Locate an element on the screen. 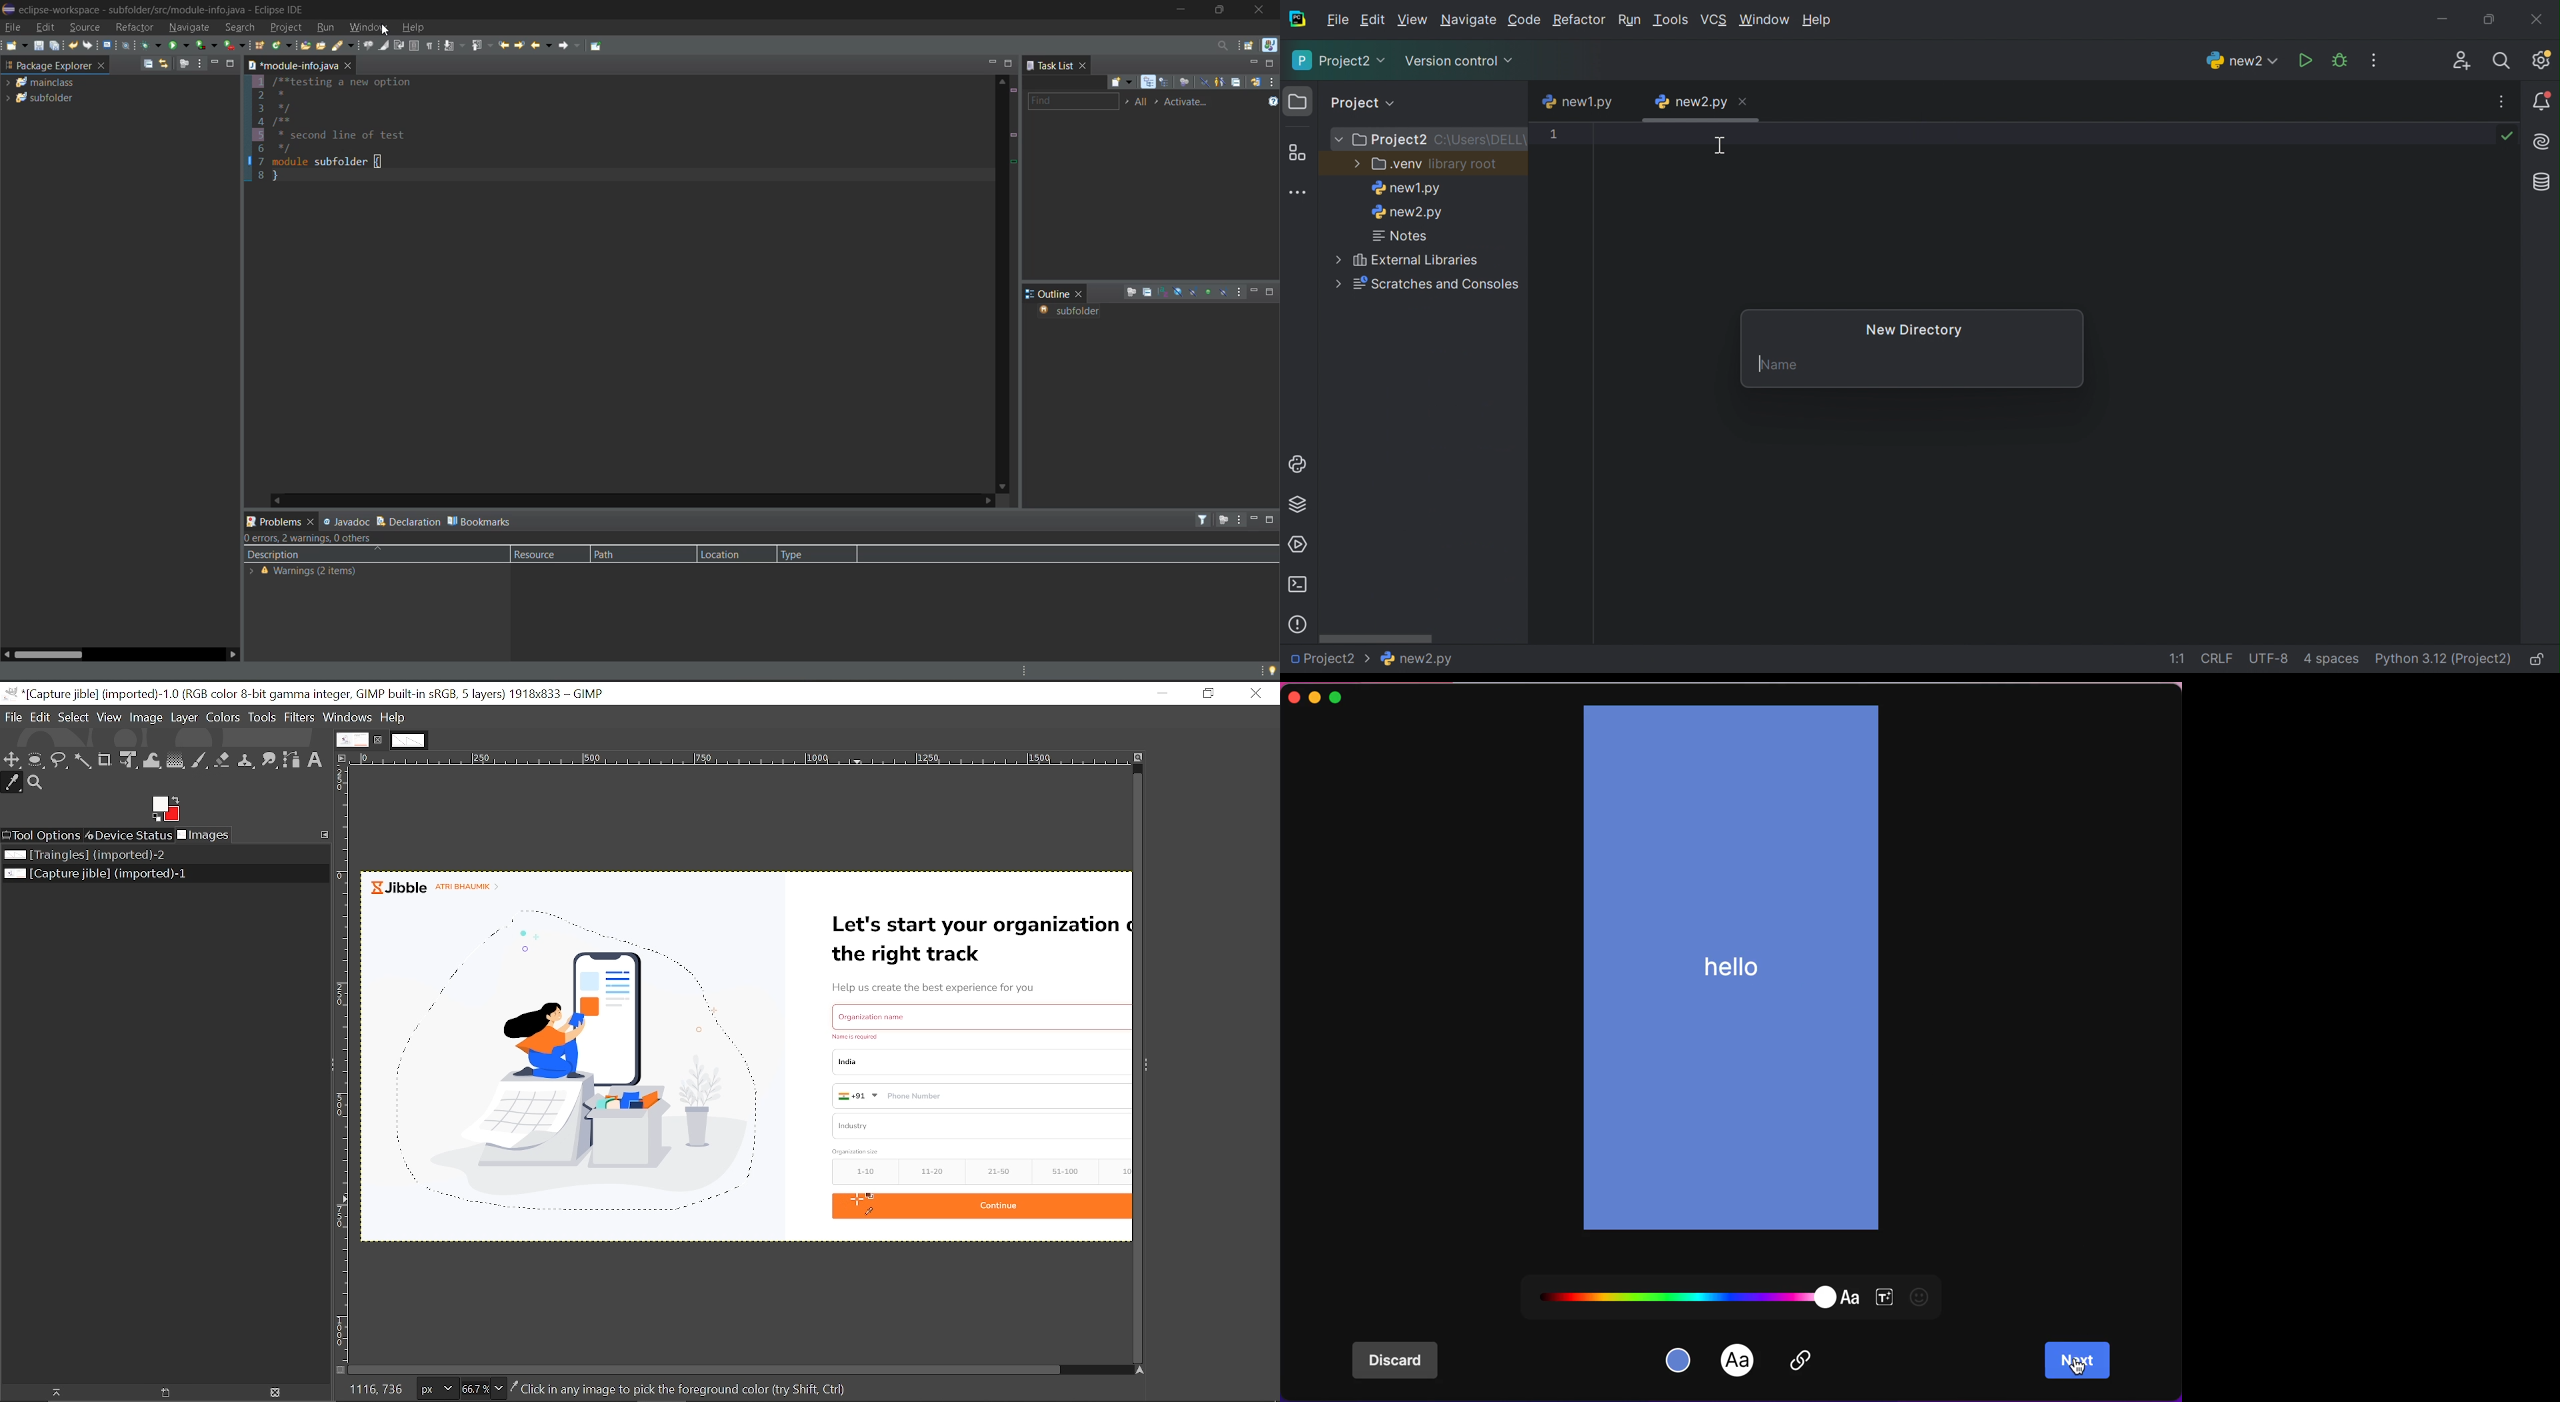 The image size is (2576, 1428). maximize is located at coordinates (1010, 63).